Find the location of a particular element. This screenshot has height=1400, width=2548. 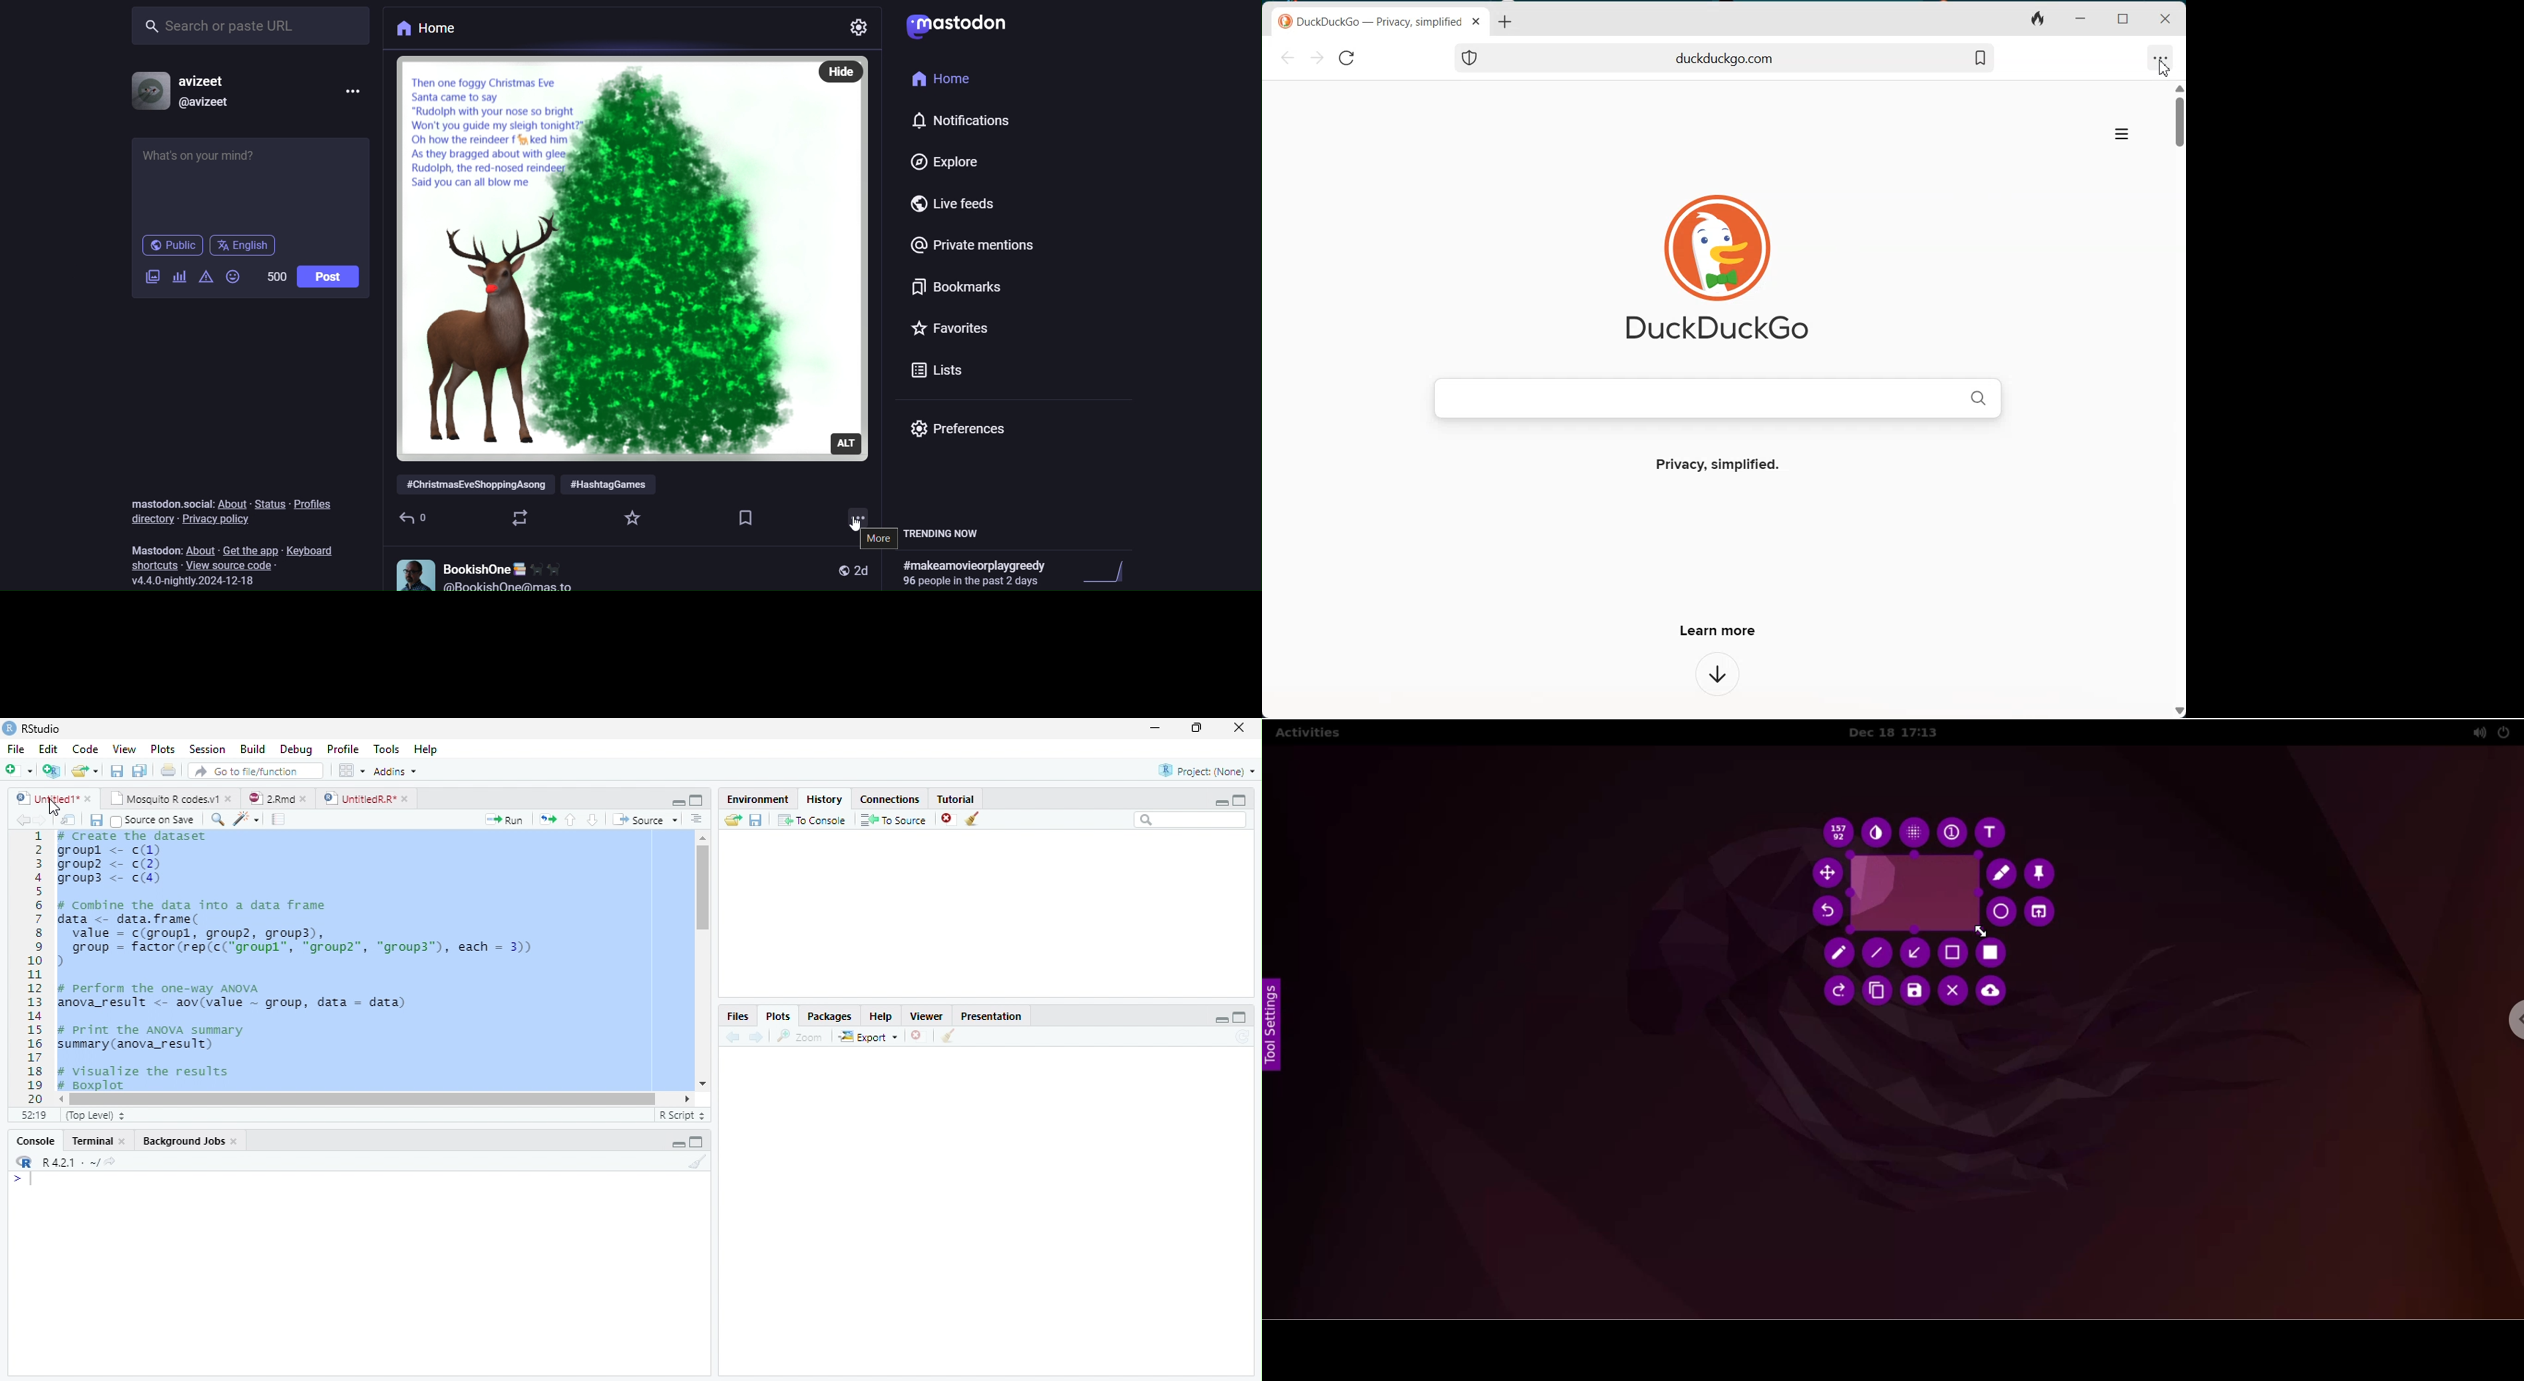

Addins is located at coordinates (396, 773).